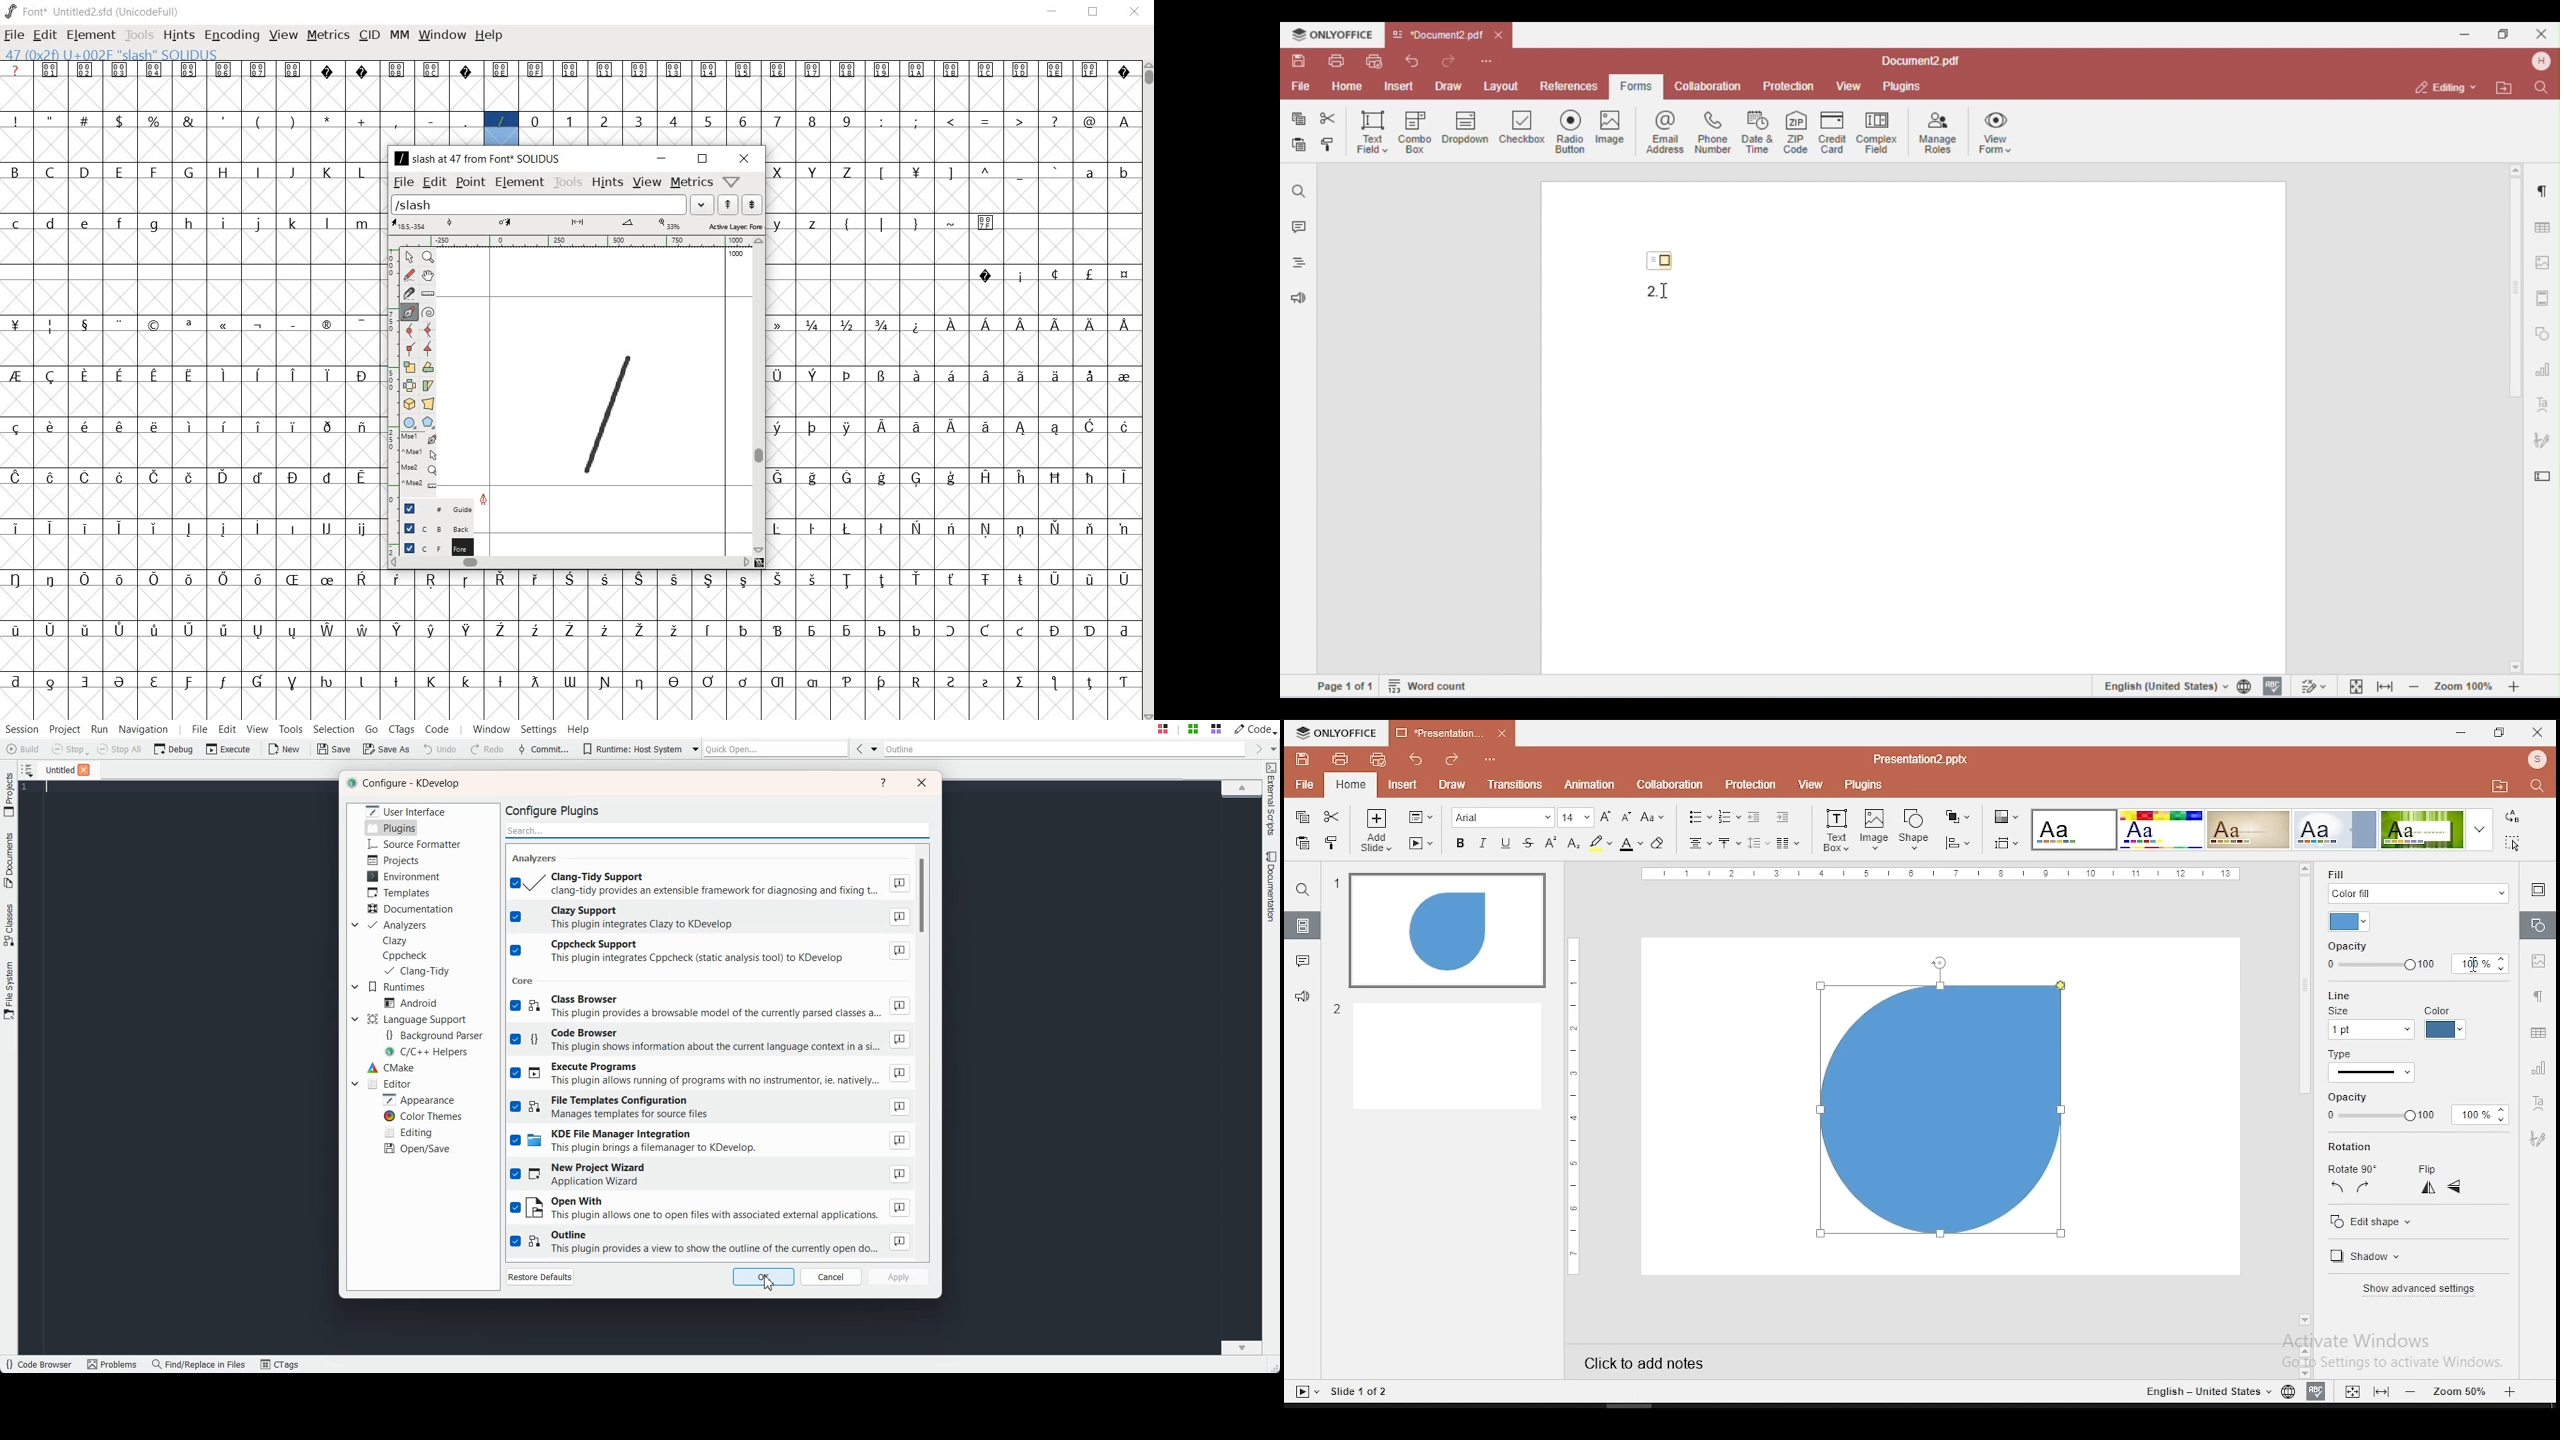 The height and width of the screenshot is (1456, 2576). Describe the element at coordinates (111, 54) in the screenshot. I see `47(0*2f)U+002F "SLASH" SOLIDUS` at that location.